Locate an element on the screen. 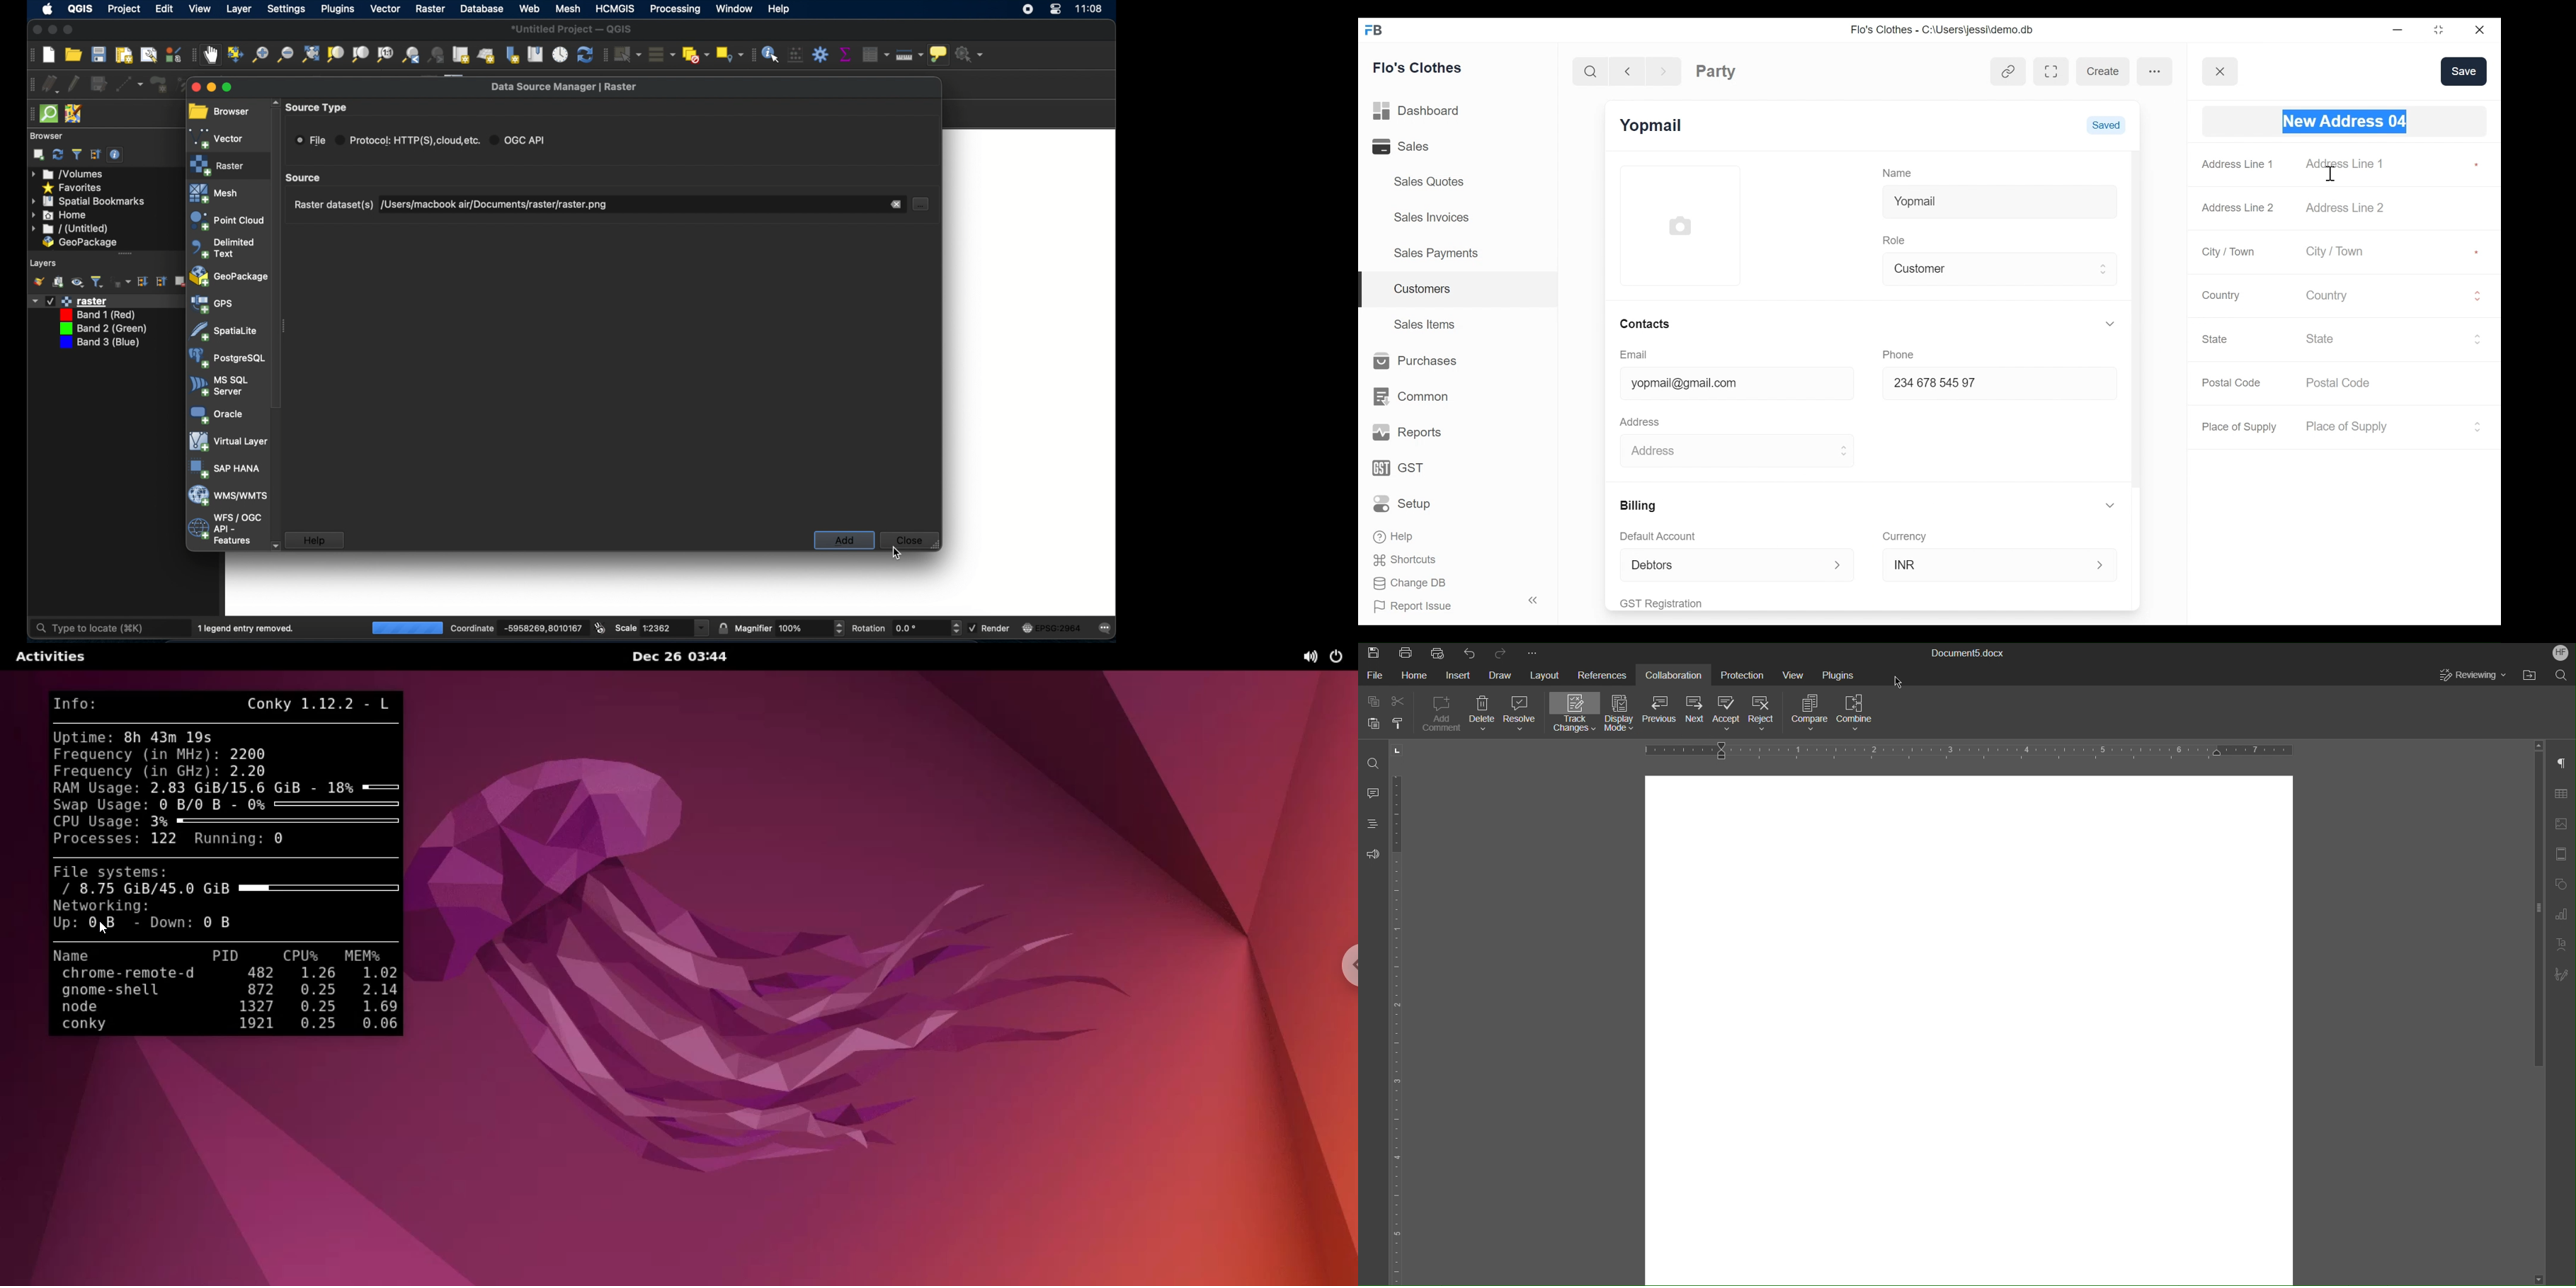 The height and width of the screenshot is (1288, 2576). Undo is located at coordinates (1468, 653).